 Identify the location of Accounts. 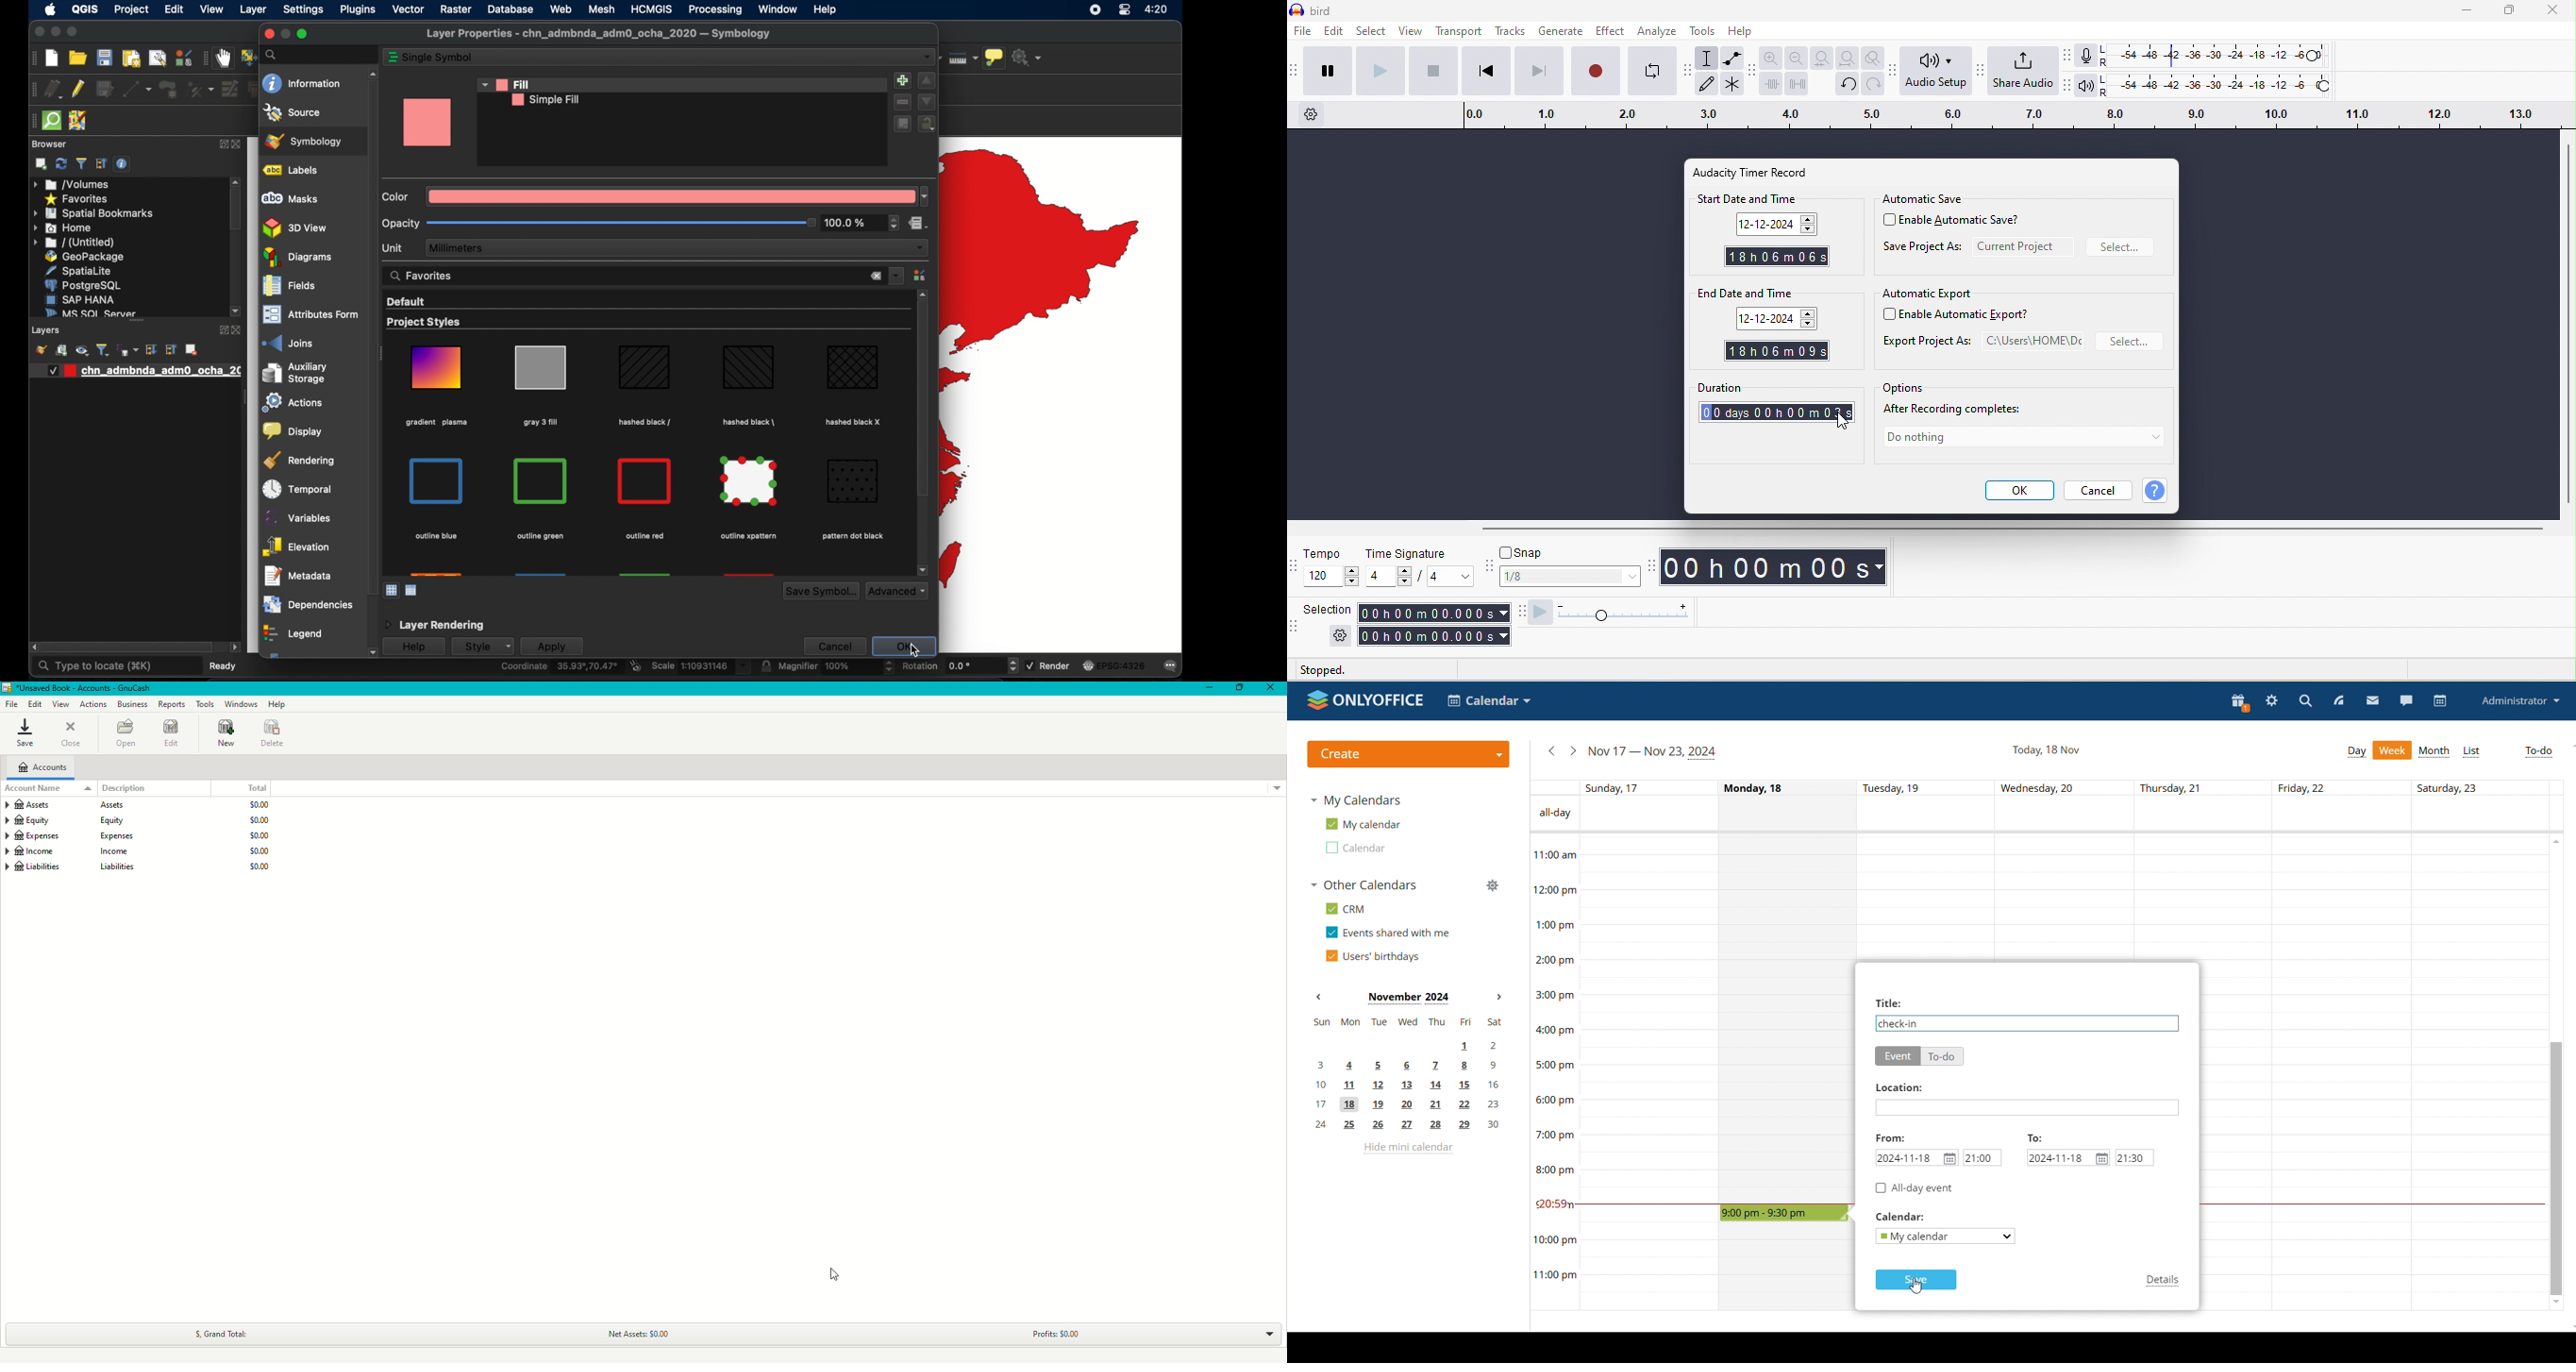
(41, 769).